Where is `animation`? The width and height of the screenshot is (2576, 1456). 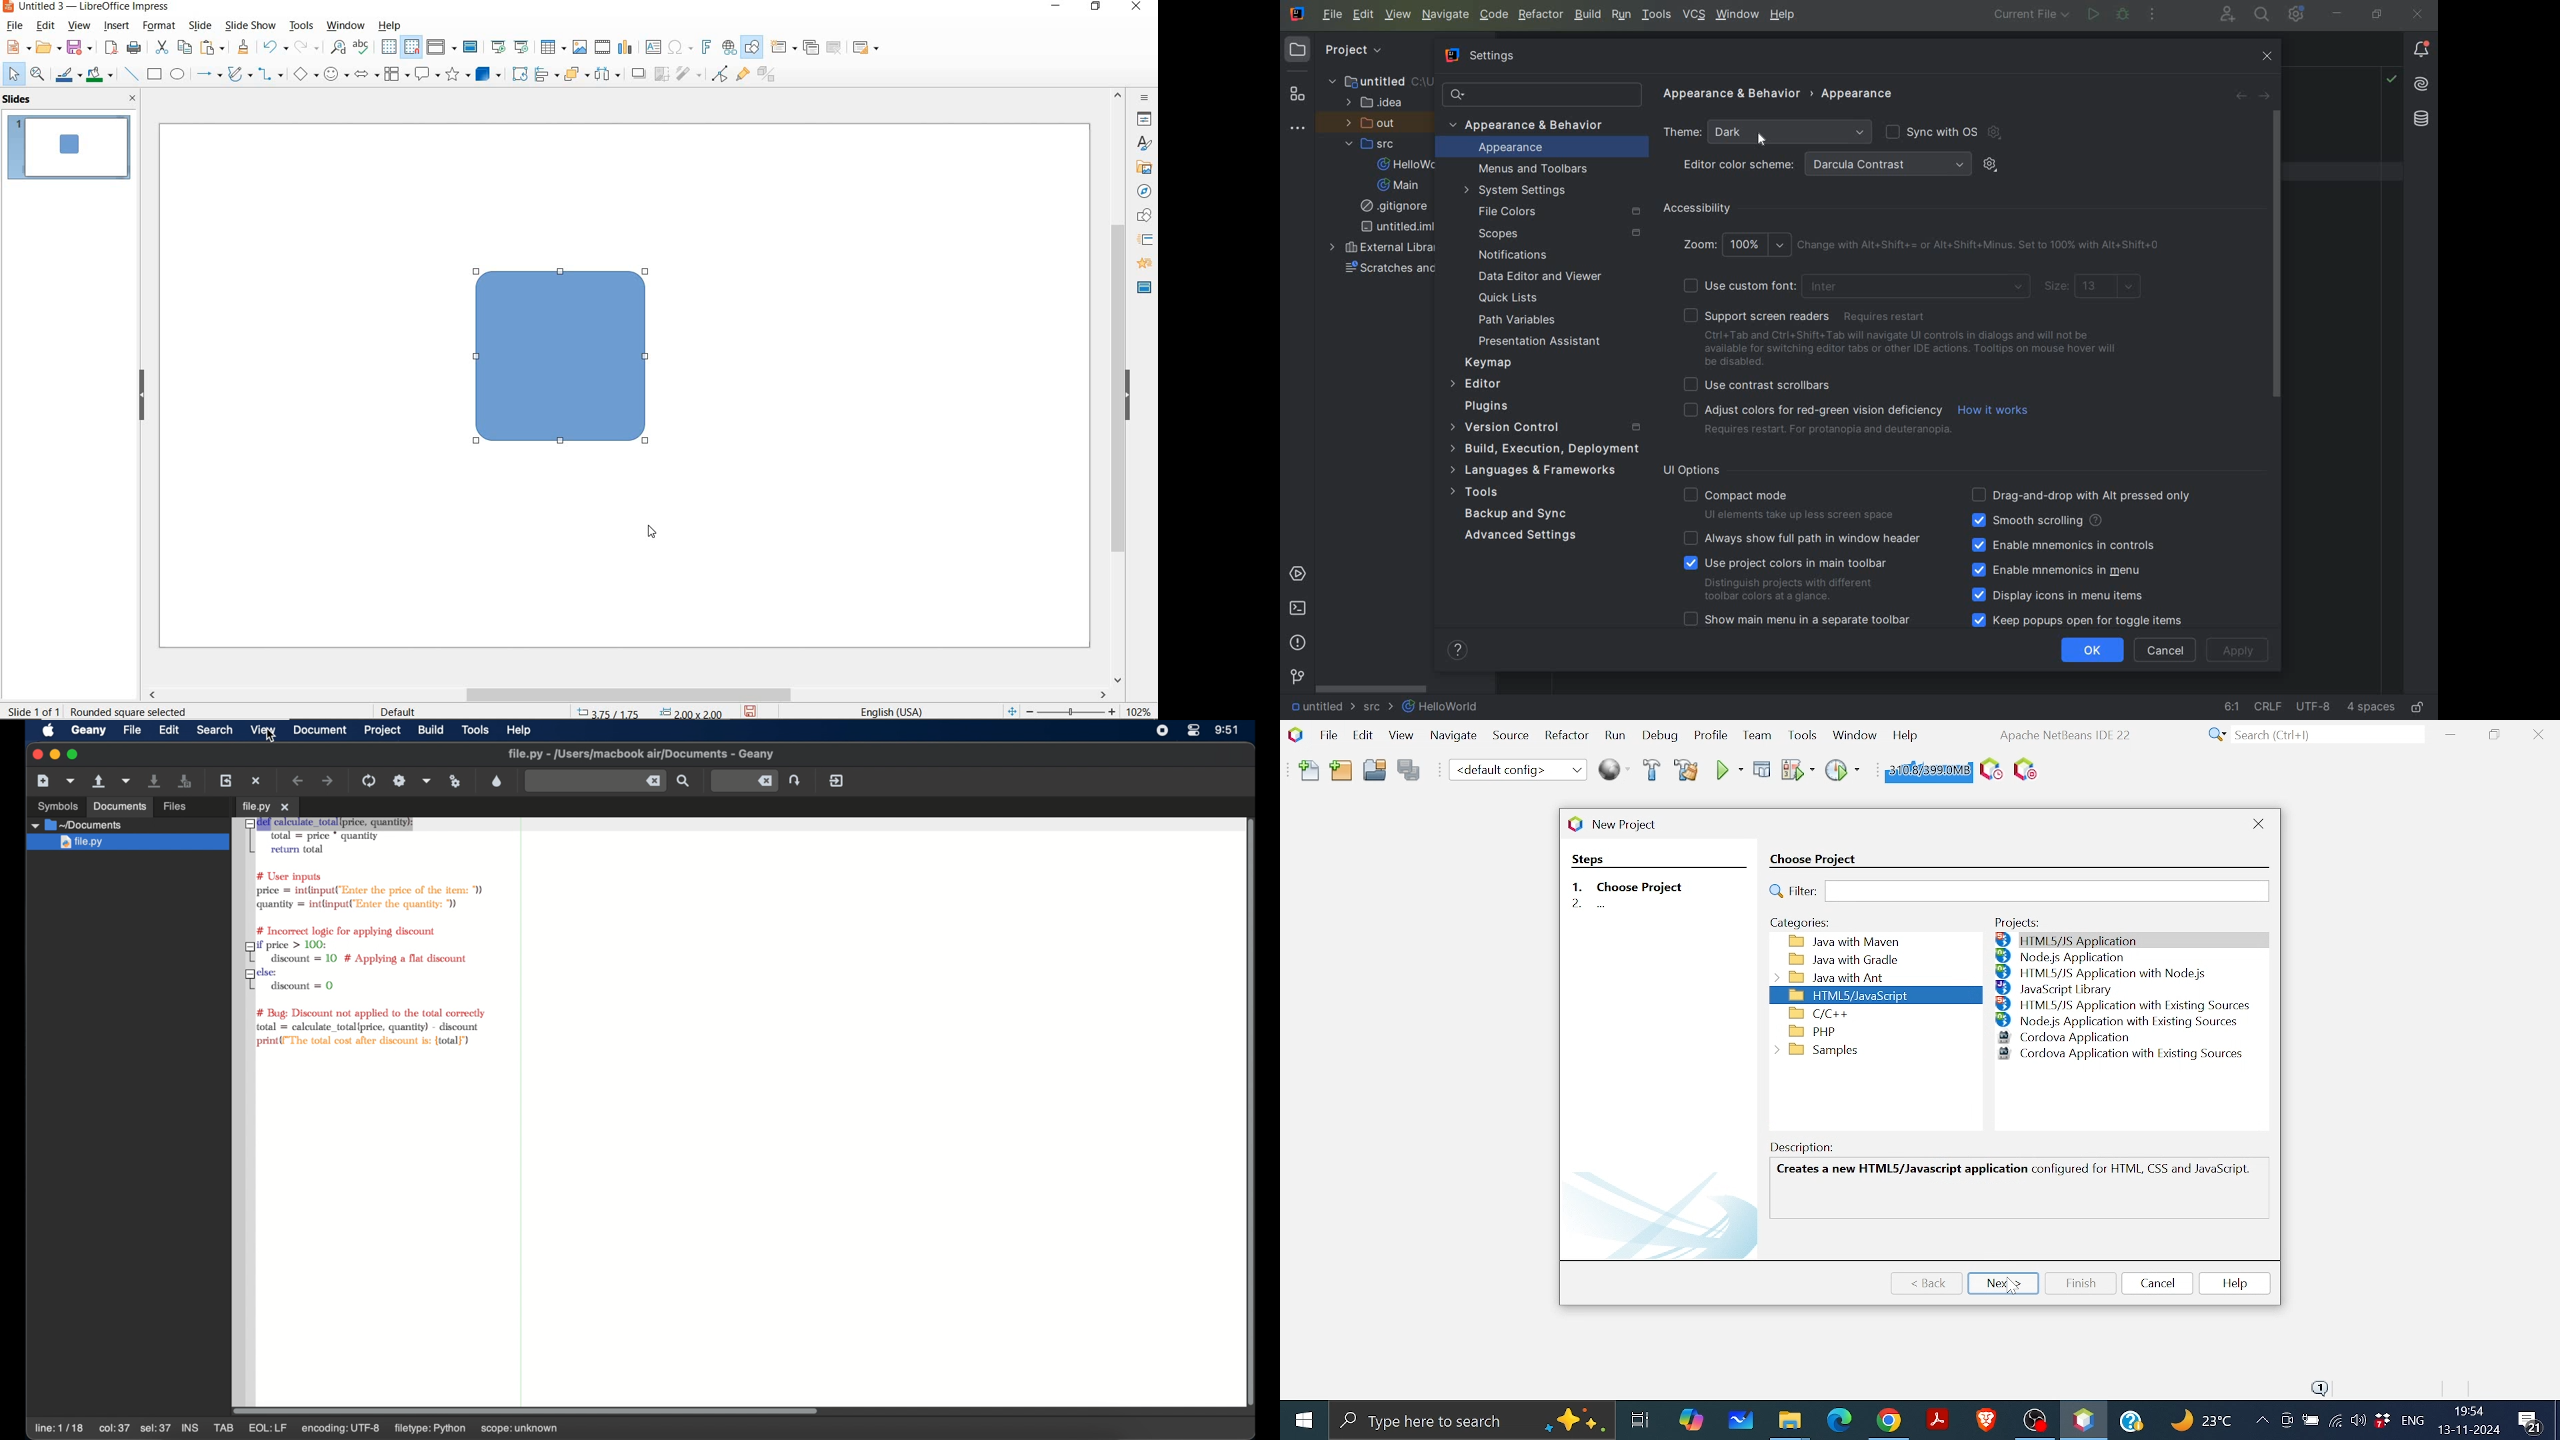 animation is located at coordinates (1143, 263).